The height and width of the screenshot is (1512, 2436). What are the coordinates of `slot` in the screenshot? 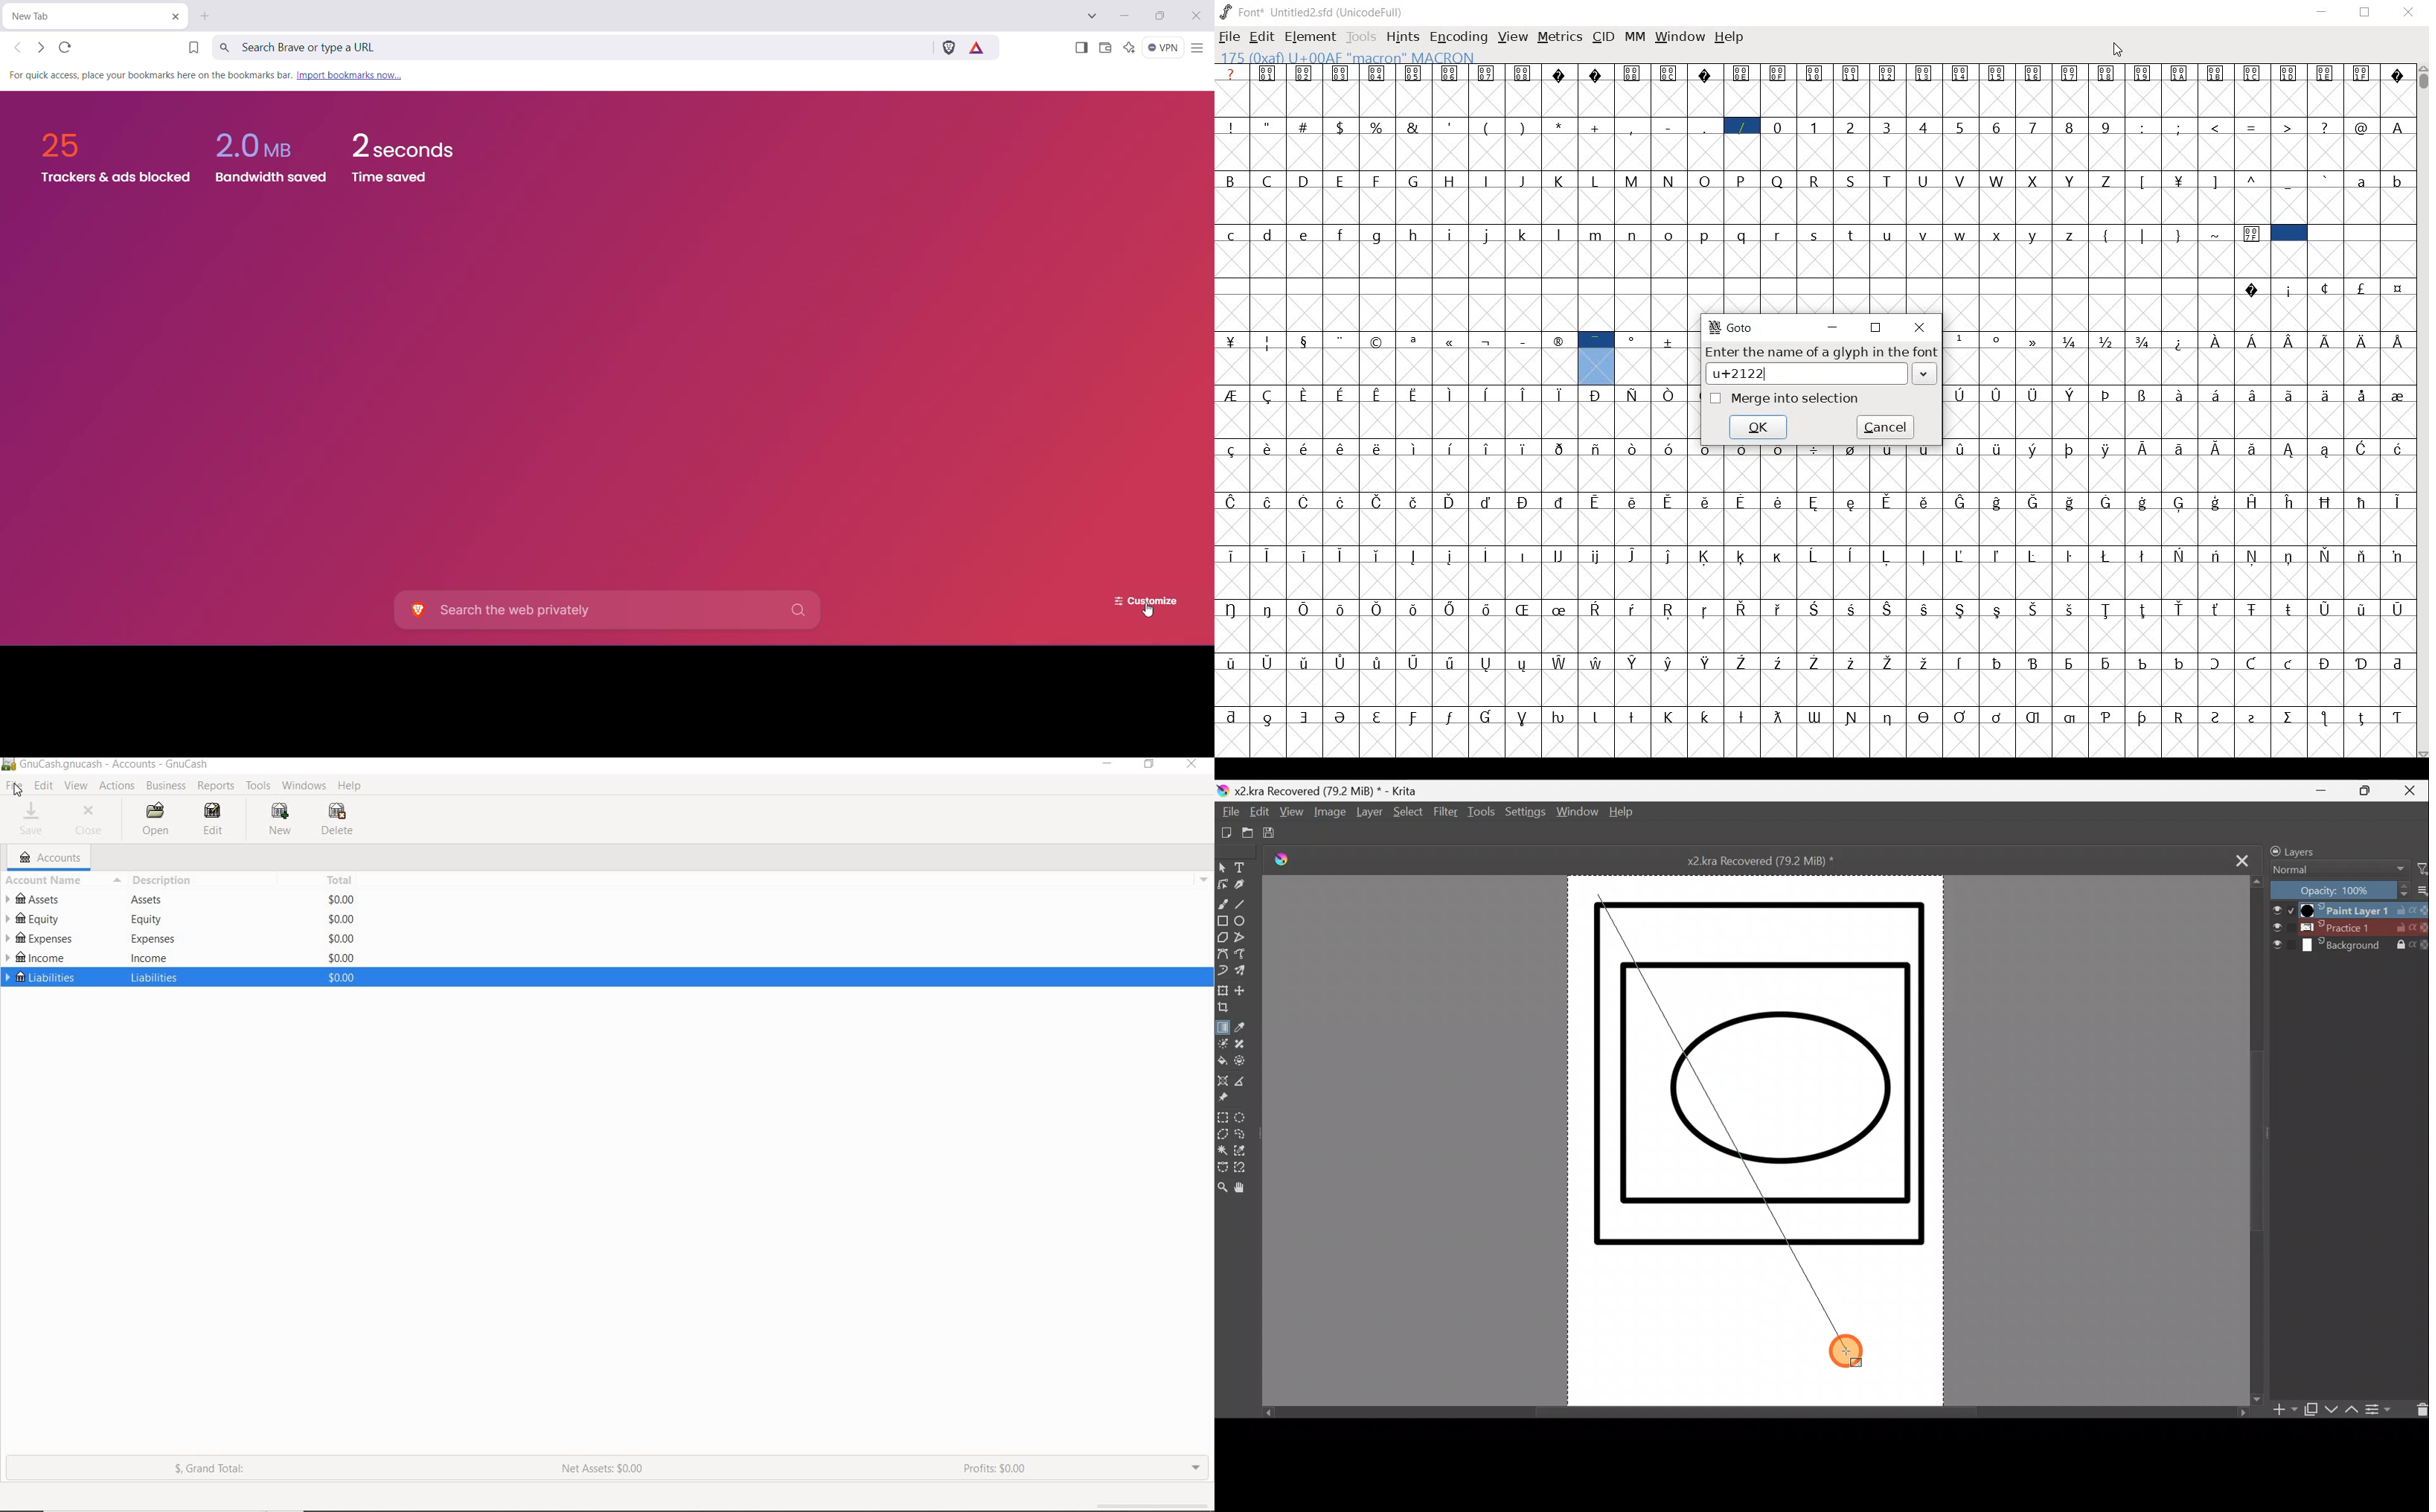 It's located at (2340, 252).